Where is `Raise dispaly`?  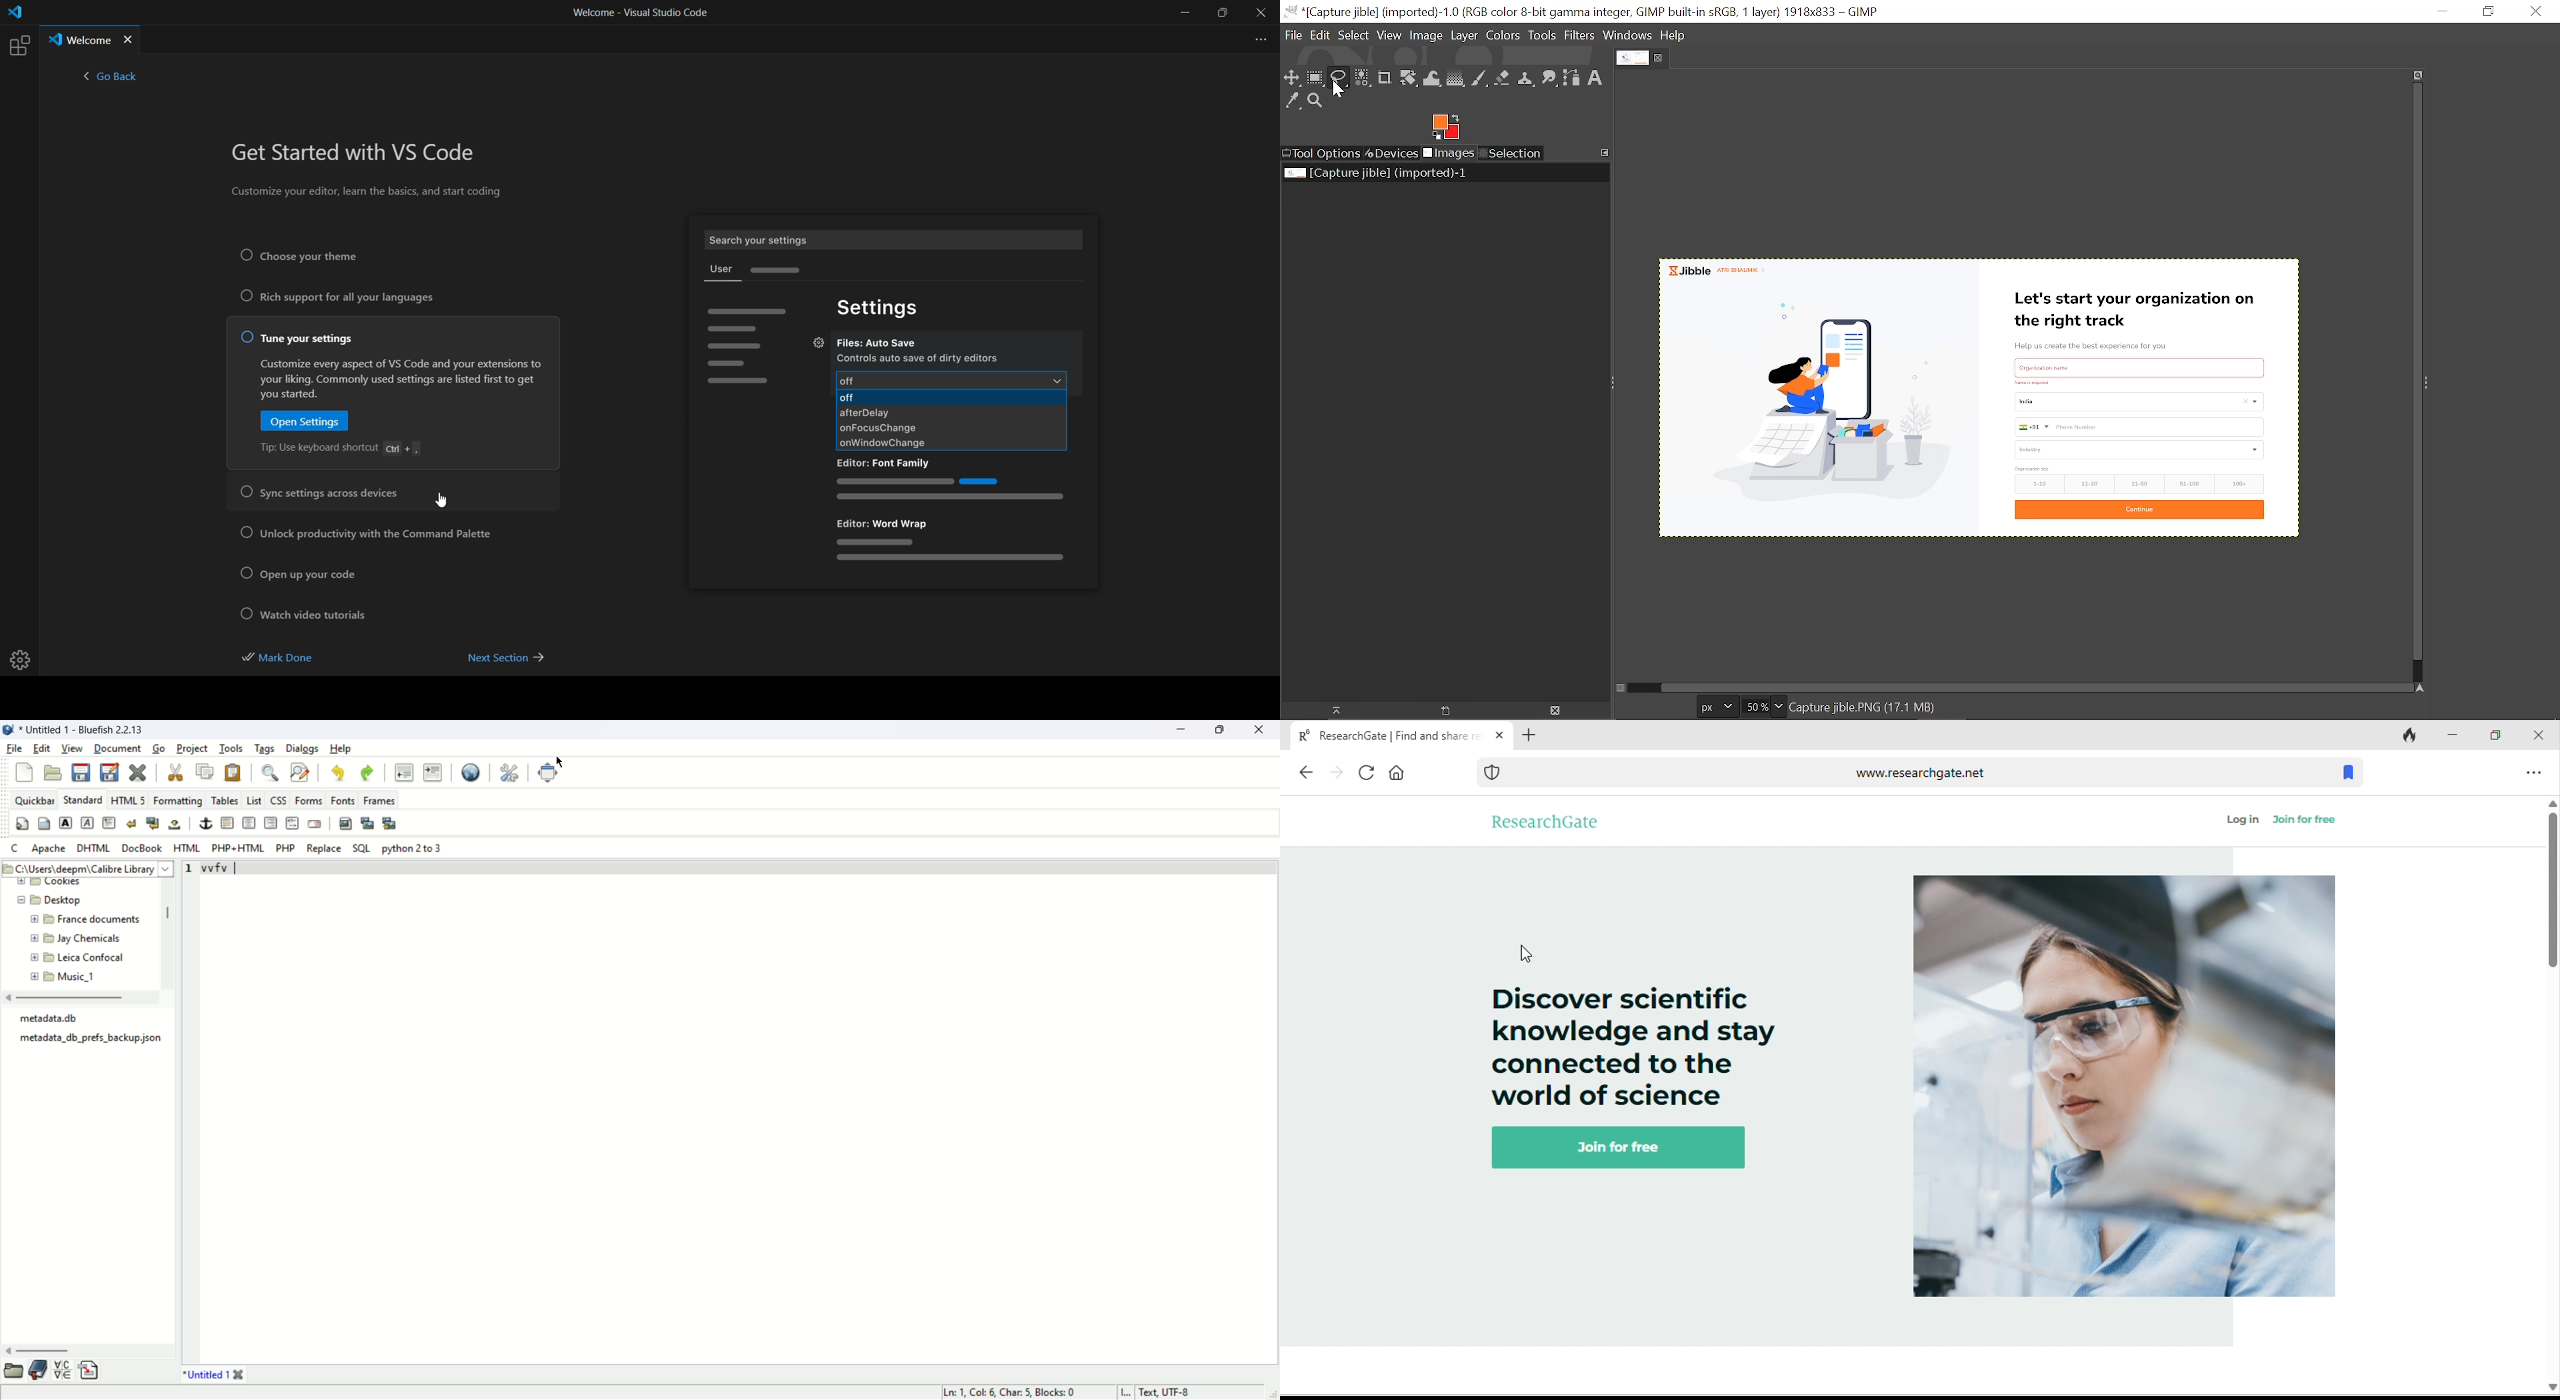 Raise dispaly is located at coordinates (1330, 711).